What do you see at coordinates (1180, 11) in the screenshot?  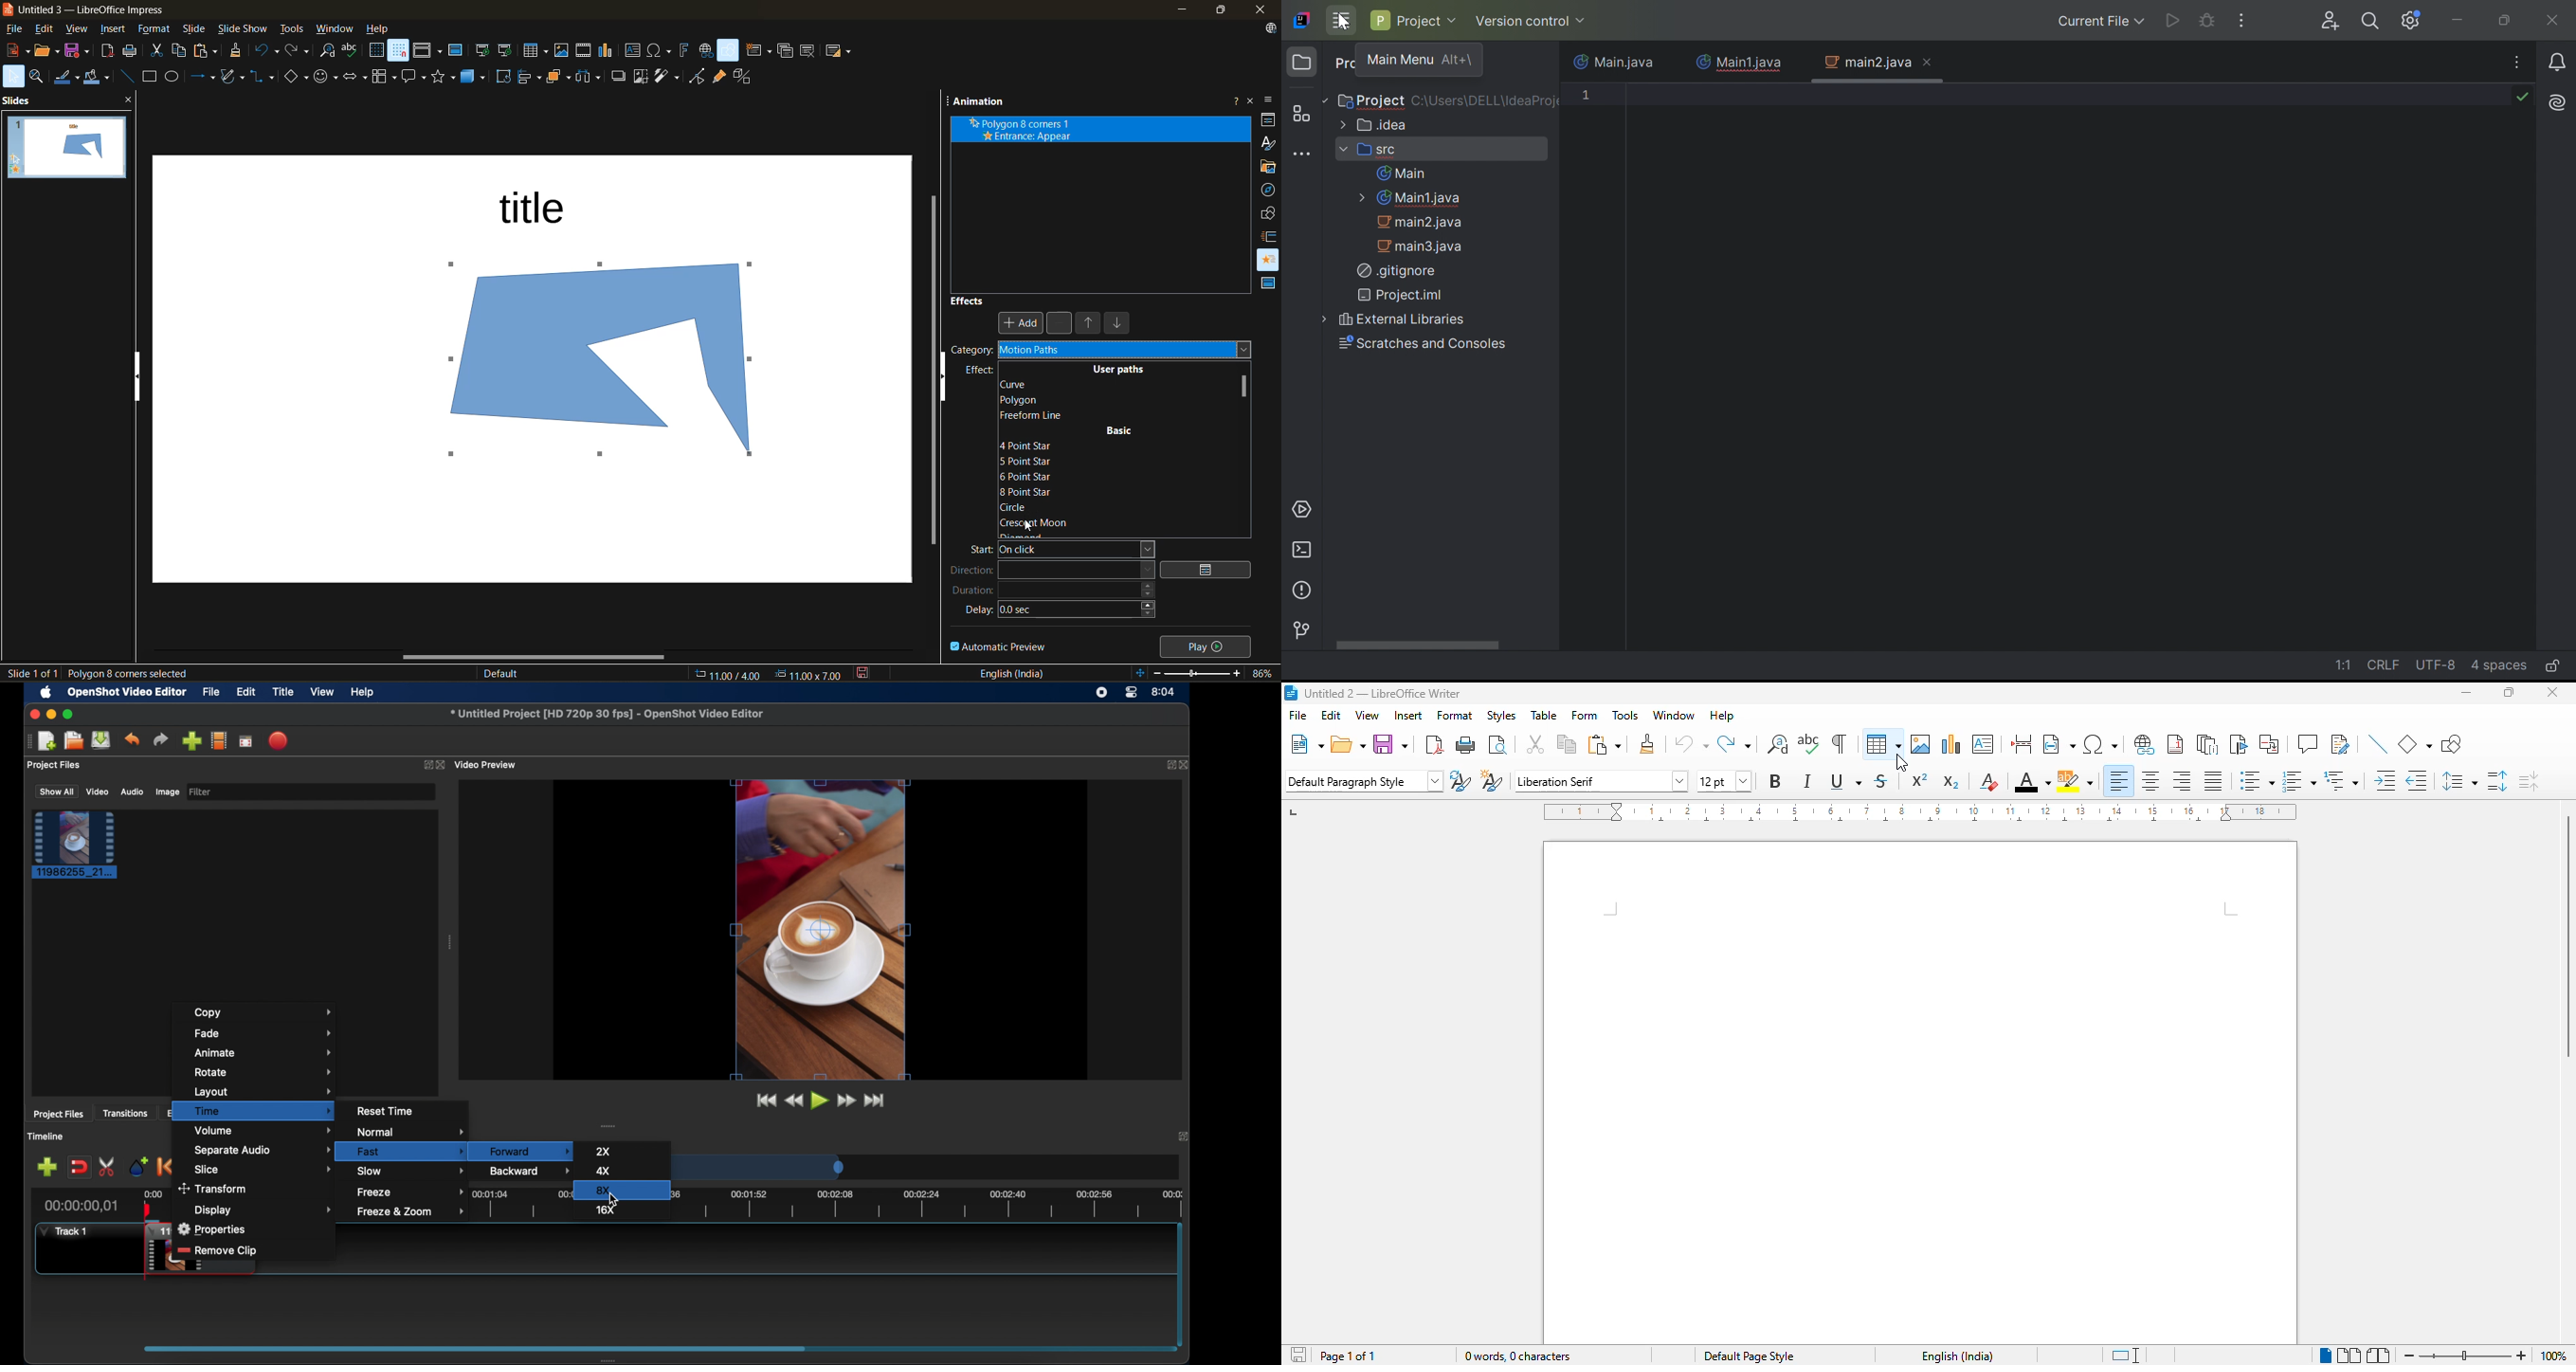 I see `minimize` at bounding box center [1180, 11].